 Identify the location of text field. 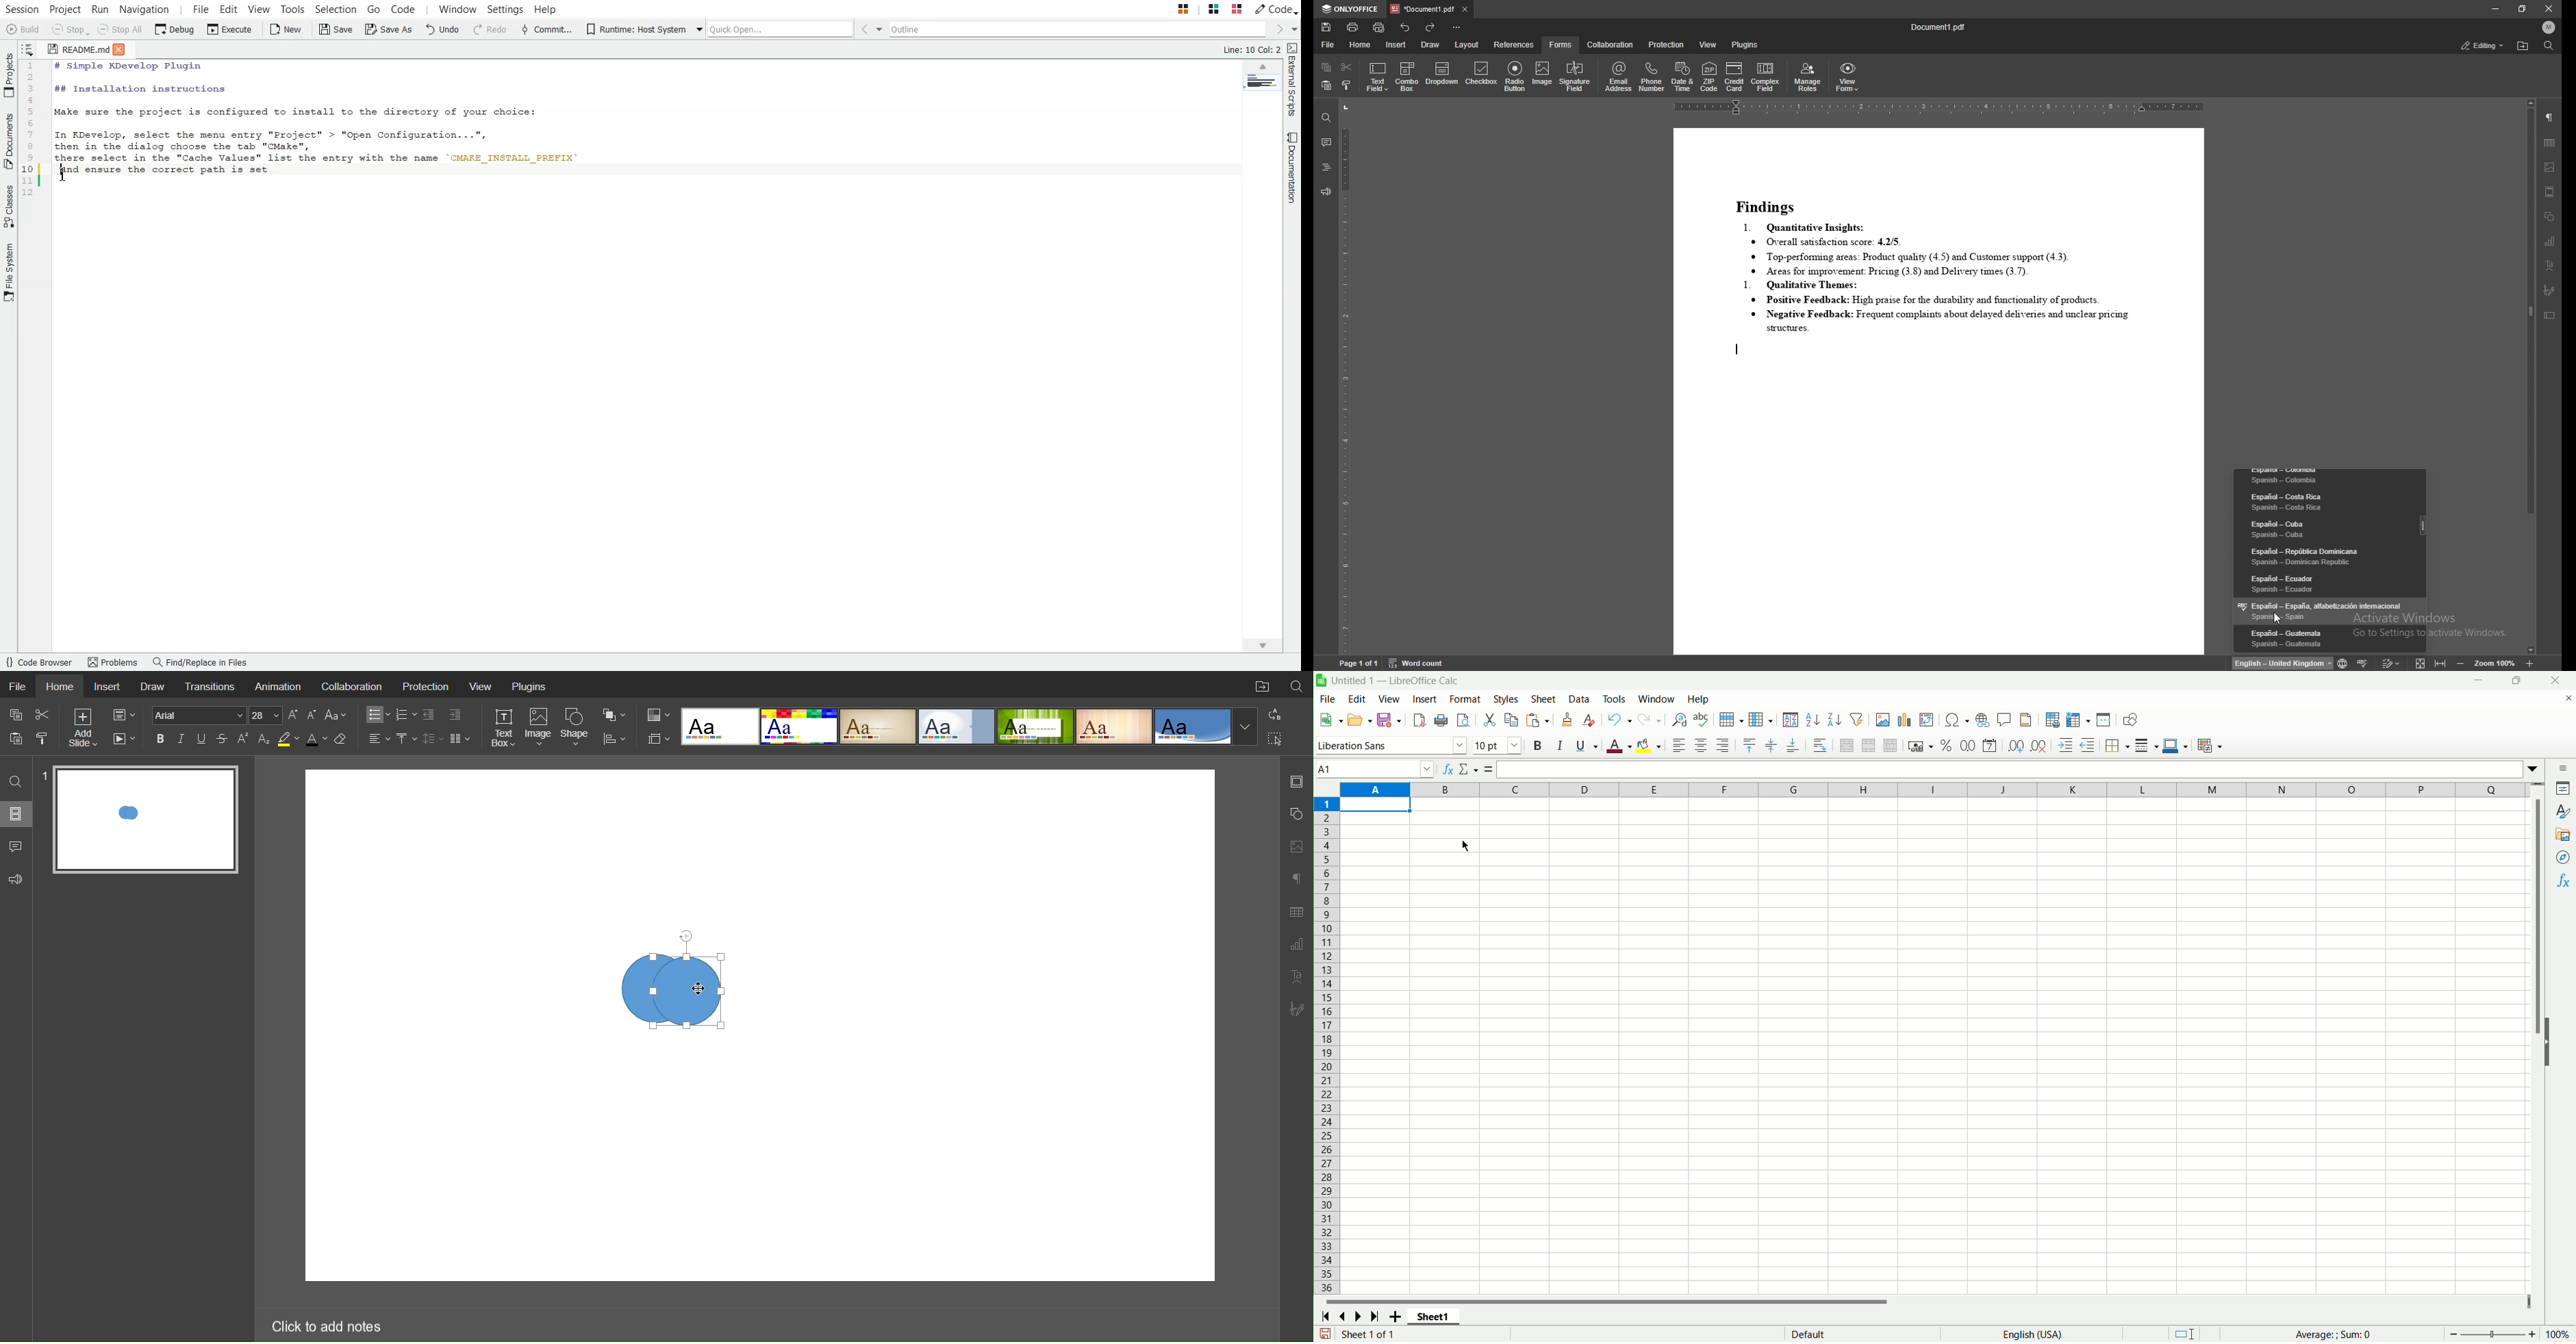
(1378, 77).